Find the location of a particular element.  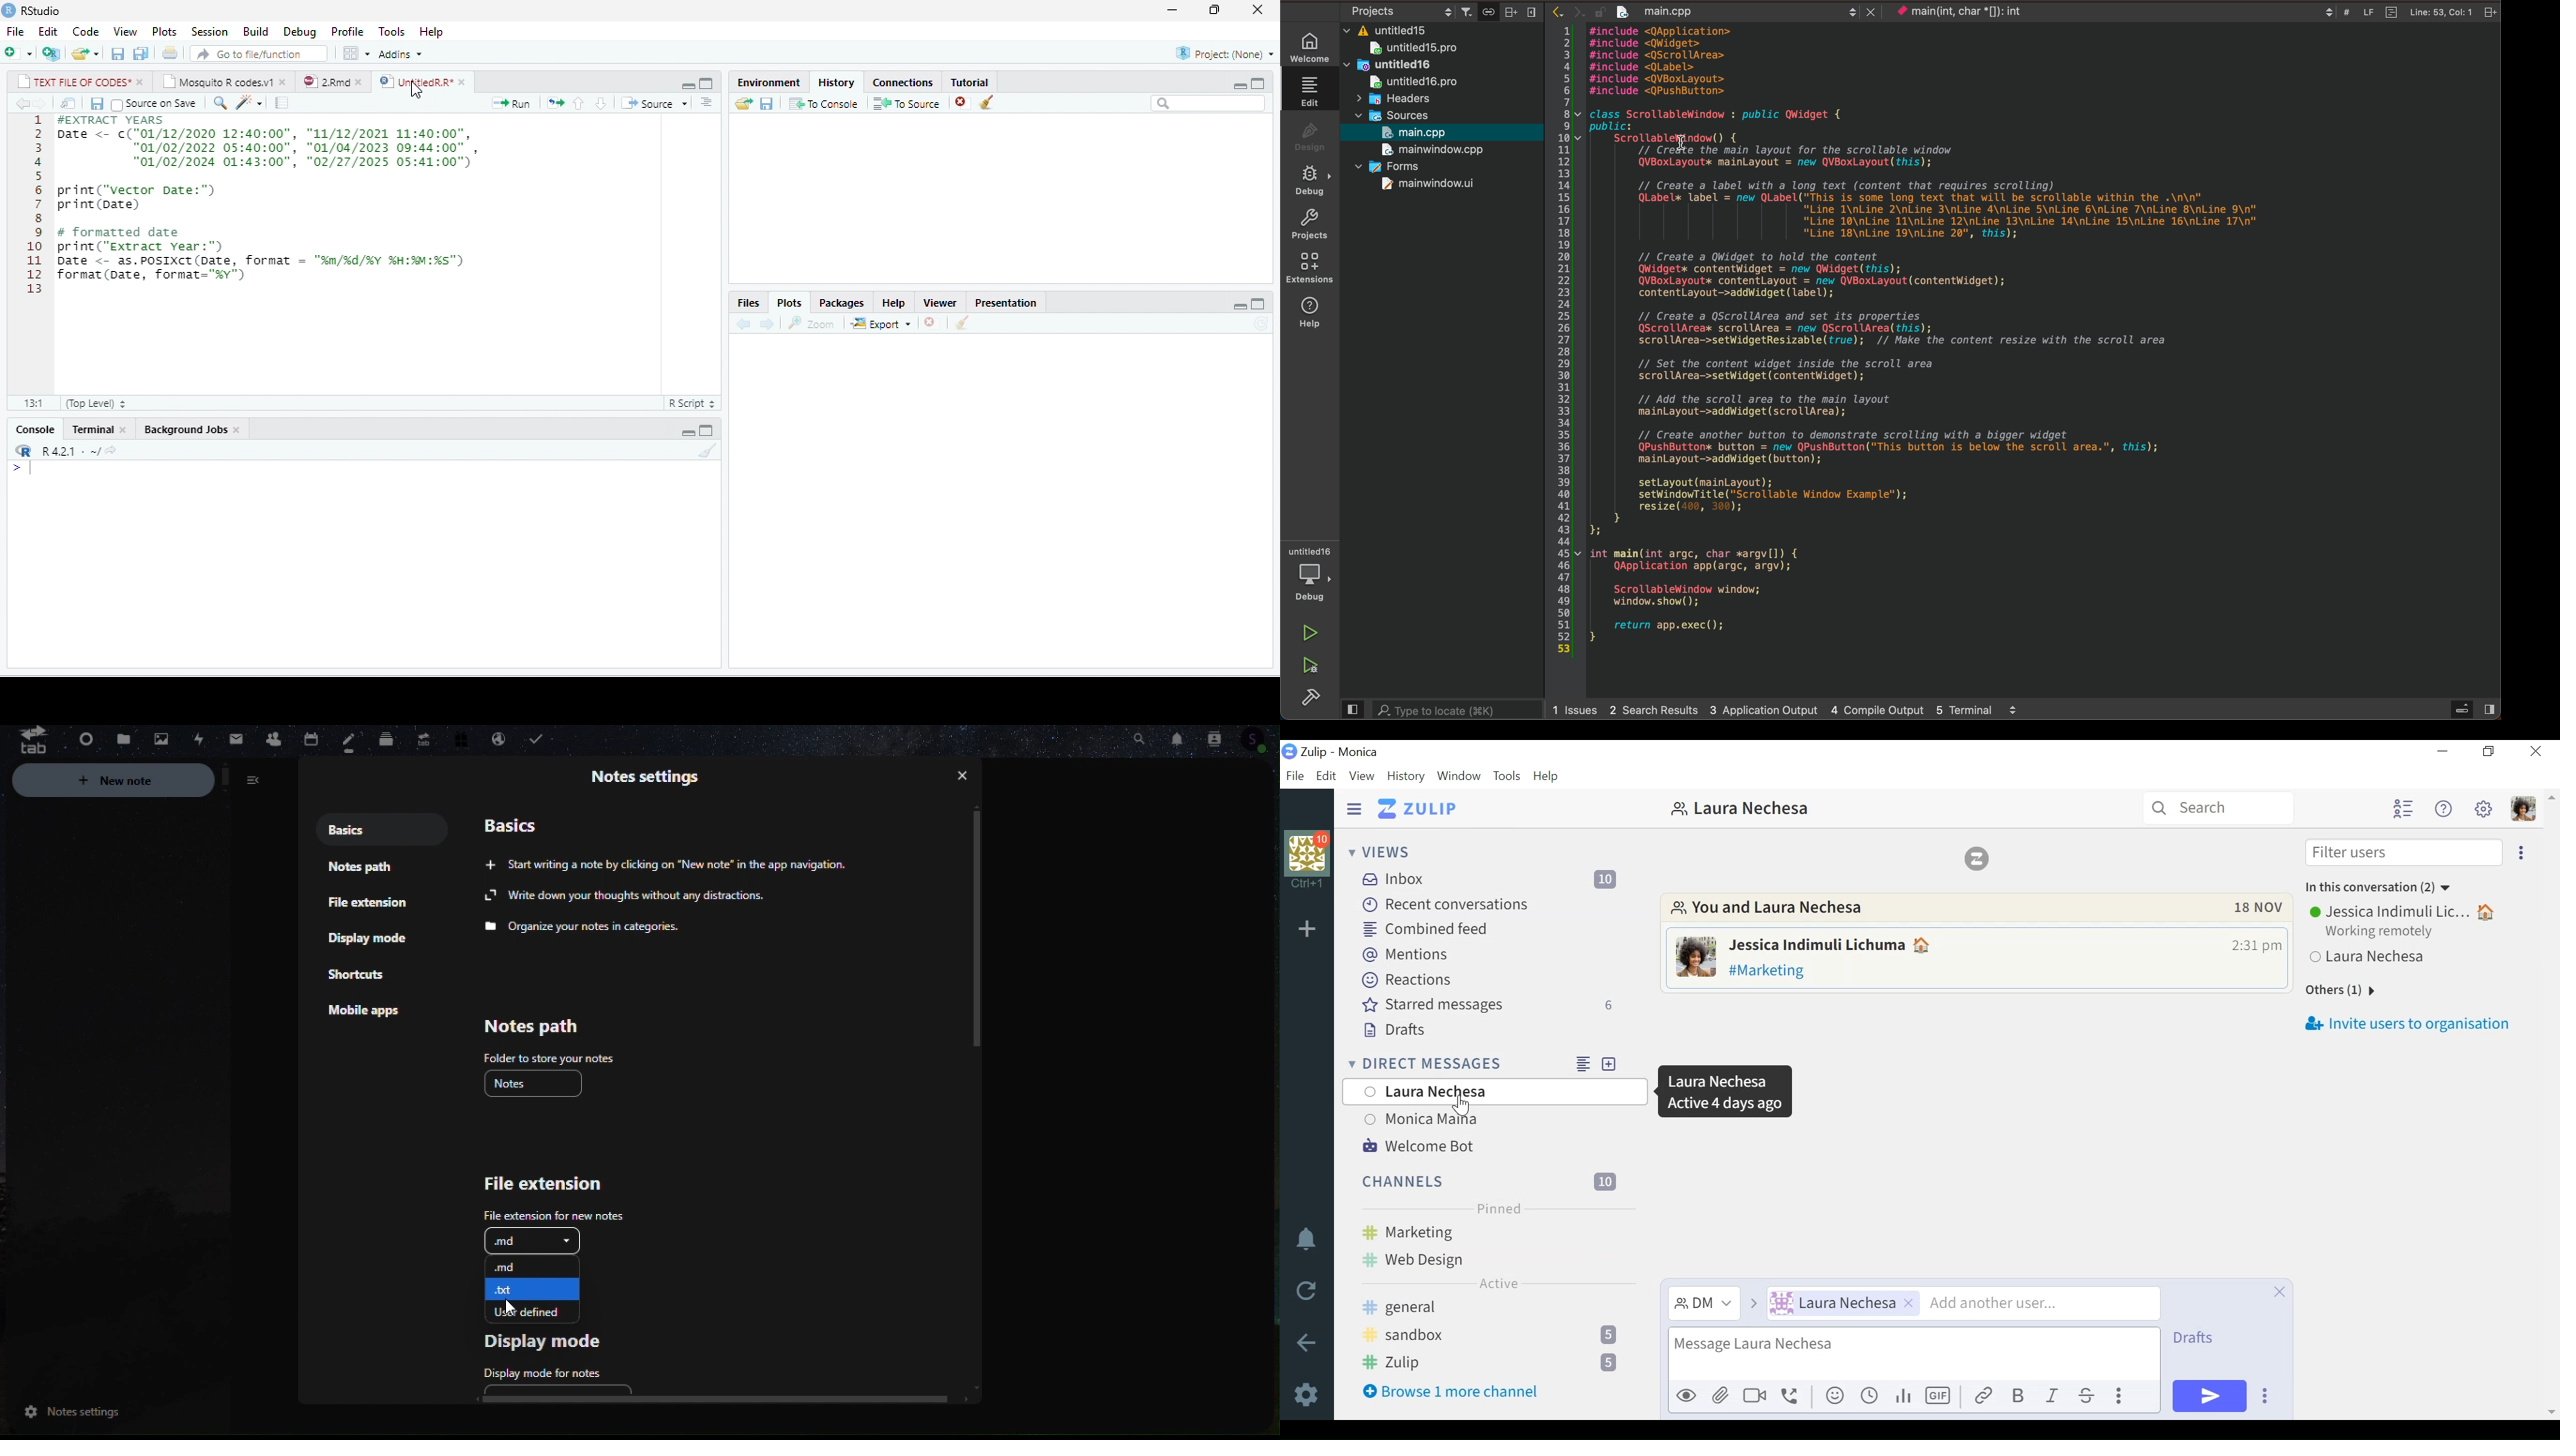

History is located at coordinates (836, 84).